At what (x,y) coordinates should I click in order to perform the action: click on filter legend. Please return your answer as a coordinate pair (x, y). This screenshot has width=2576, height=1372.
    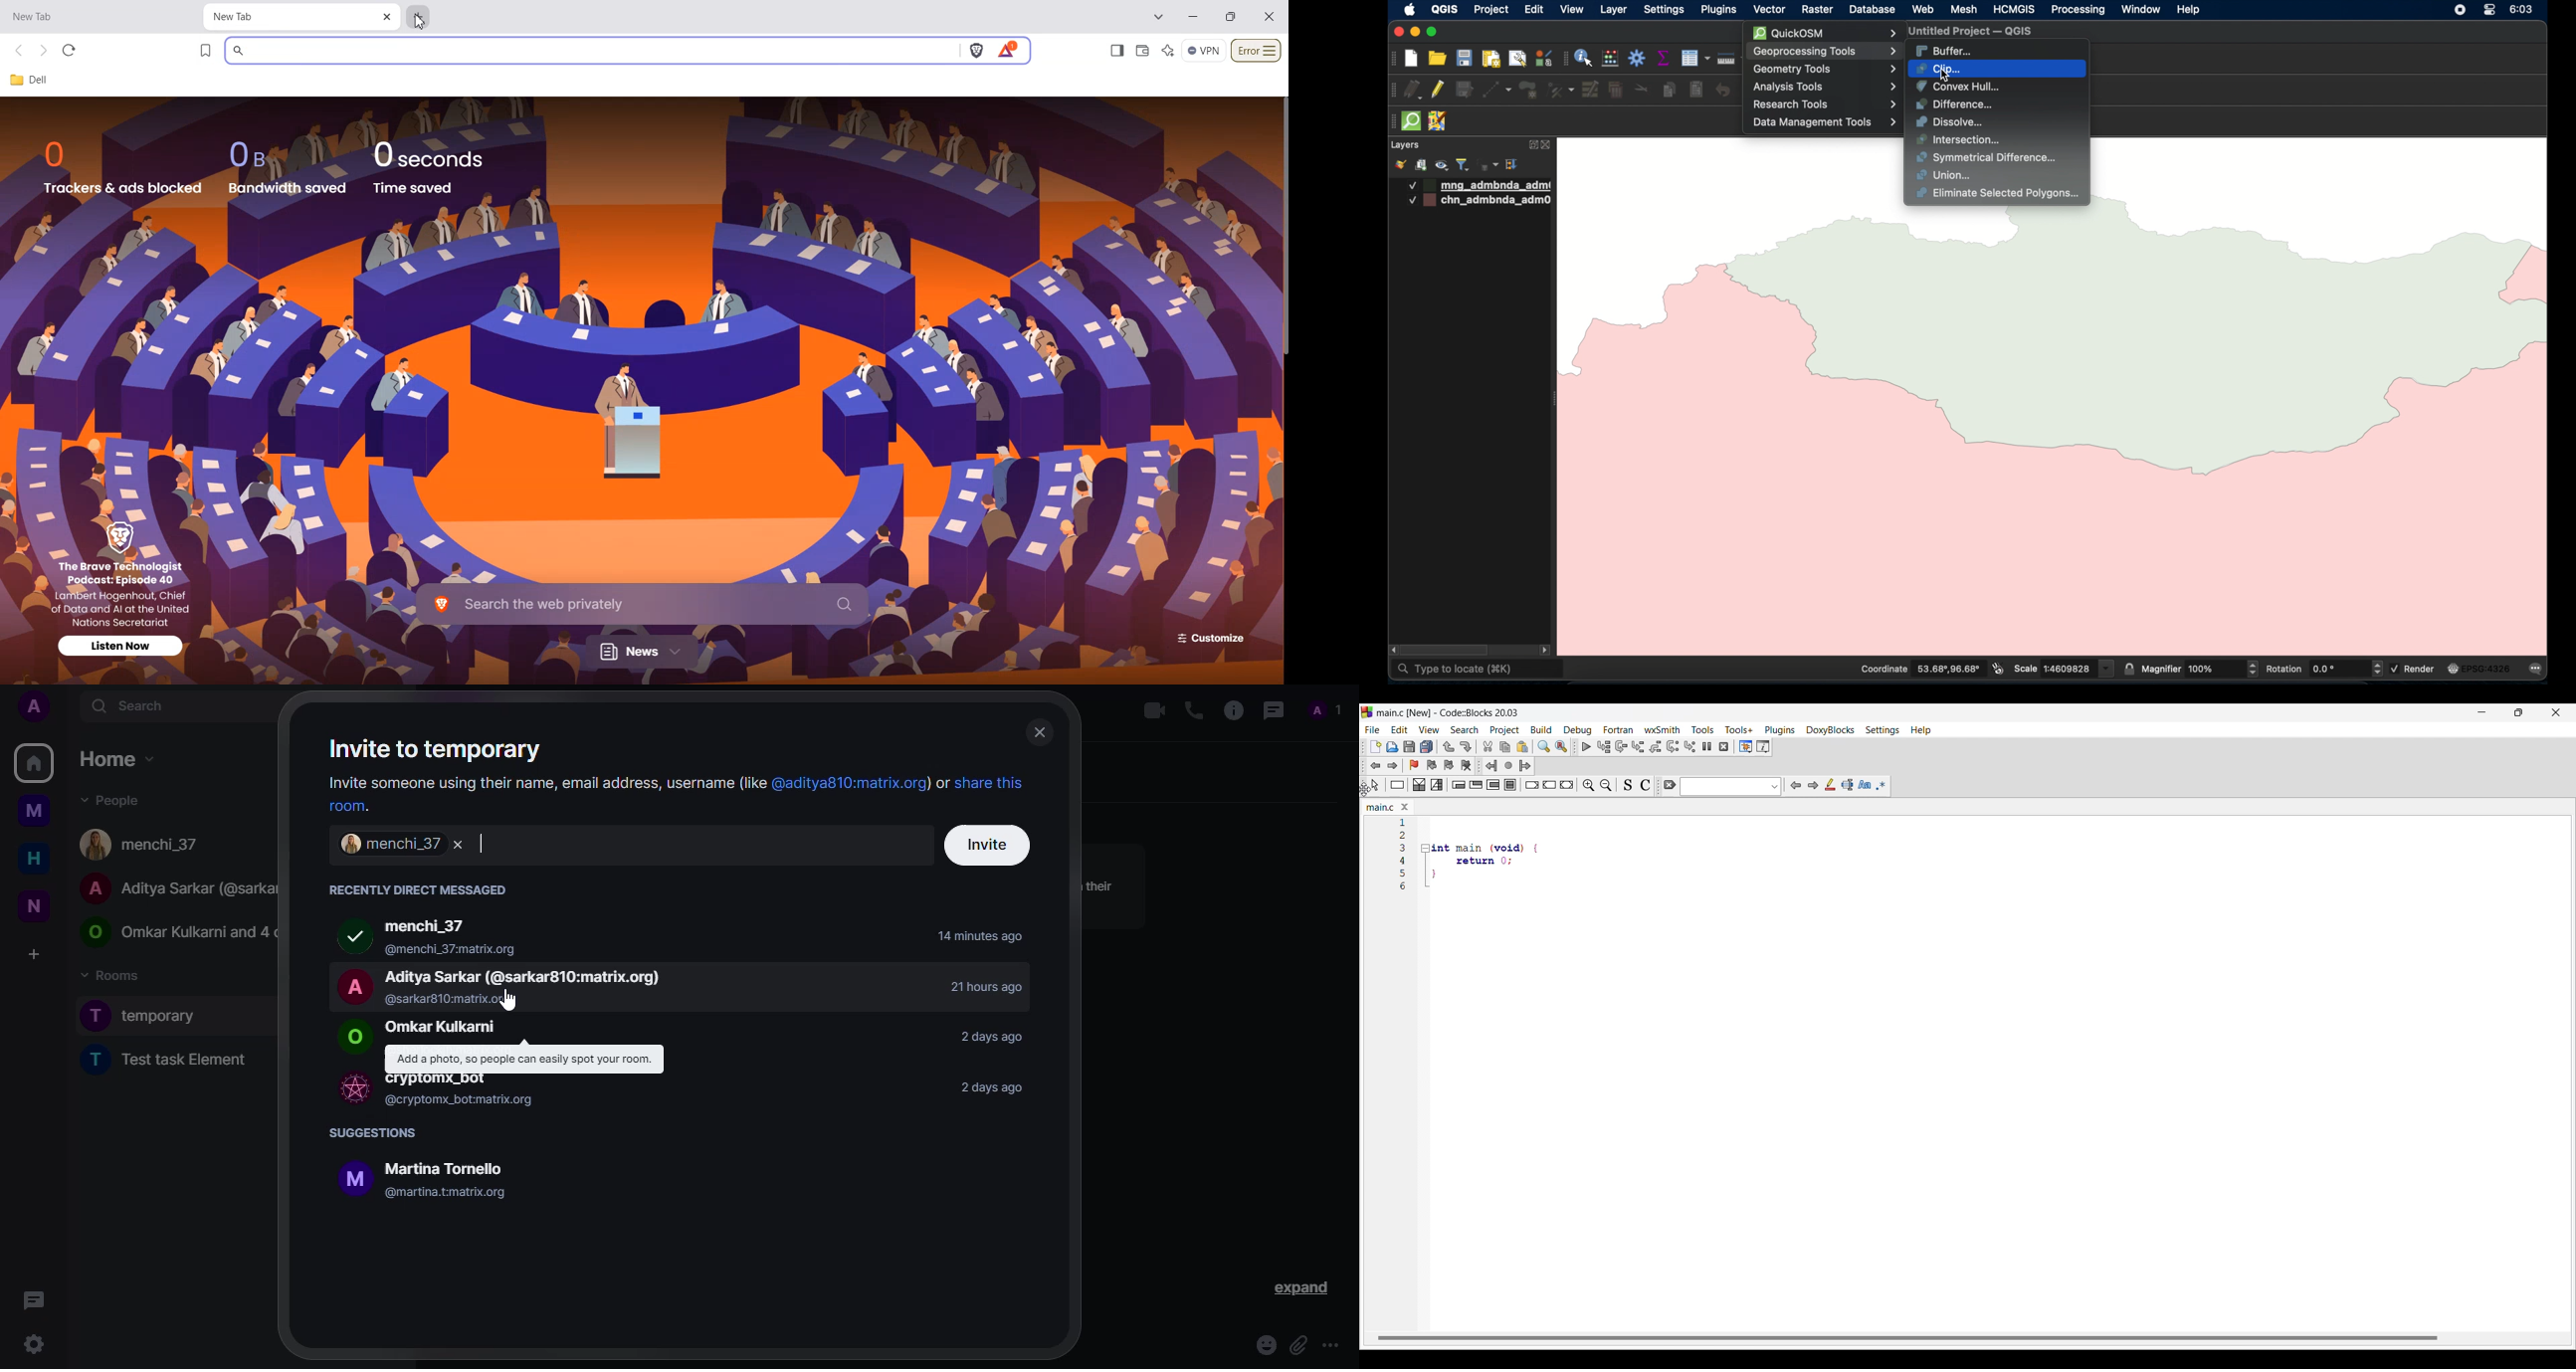
    Looking at the image, I should click on (1463, 165).